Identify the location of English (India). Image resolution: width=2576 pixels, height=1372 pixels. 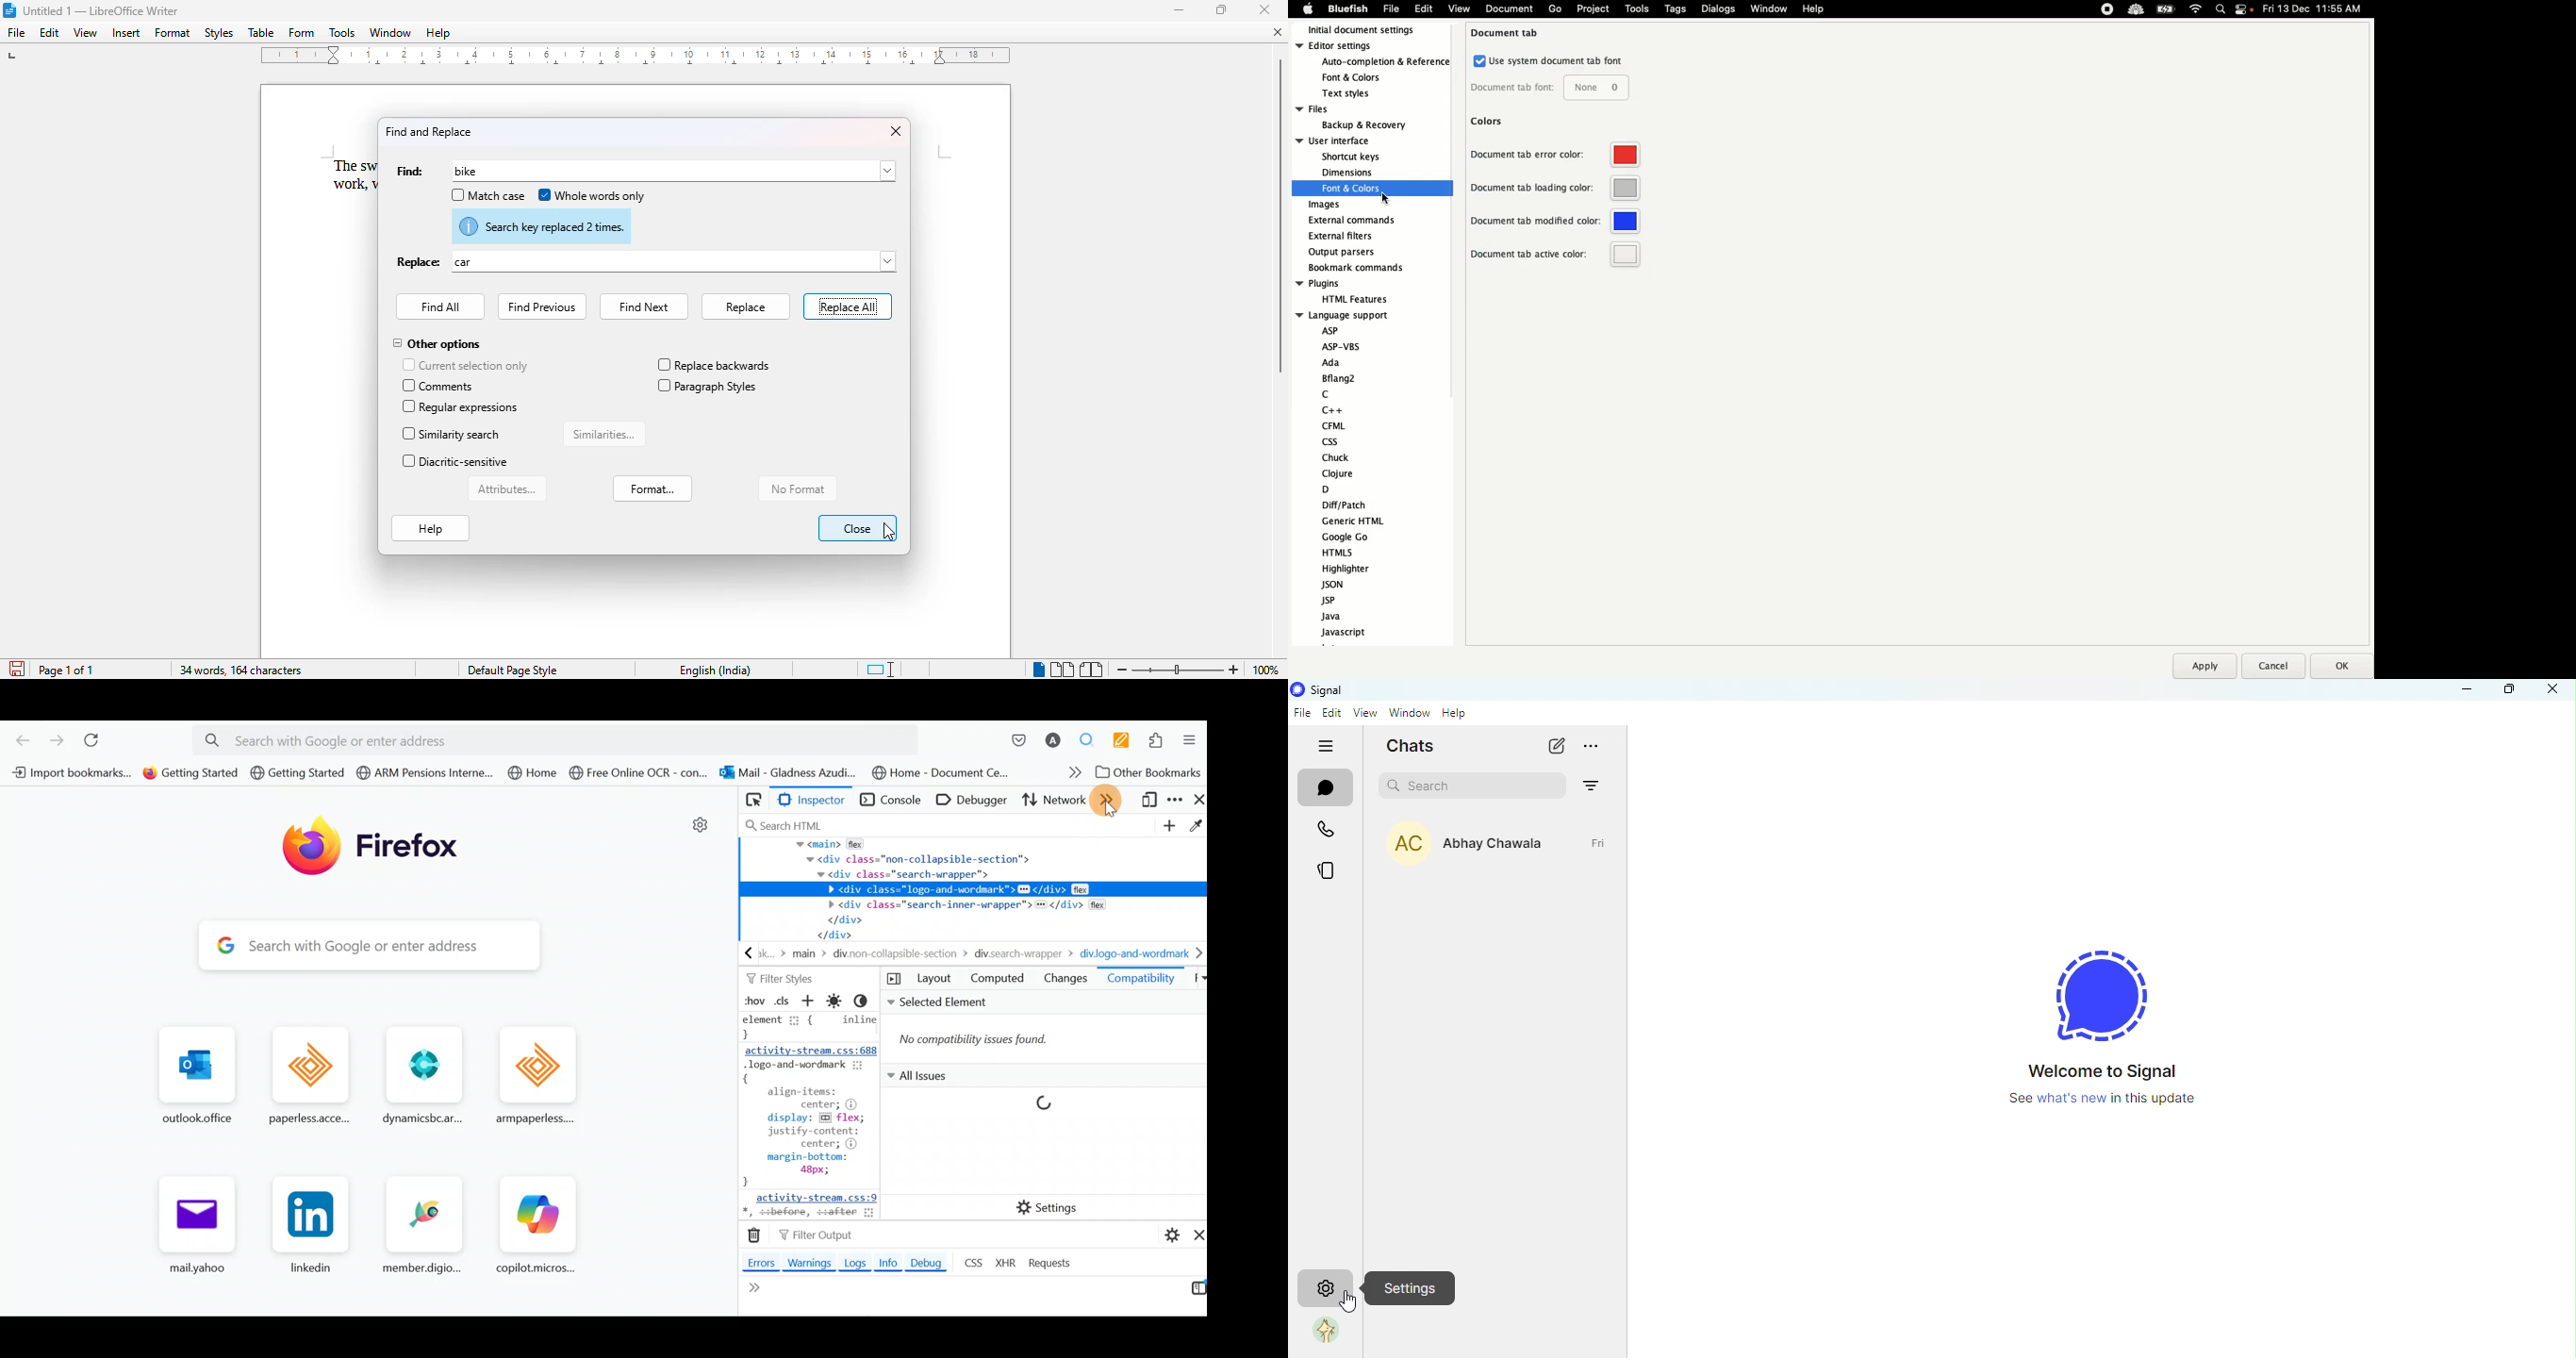
(714, 671).